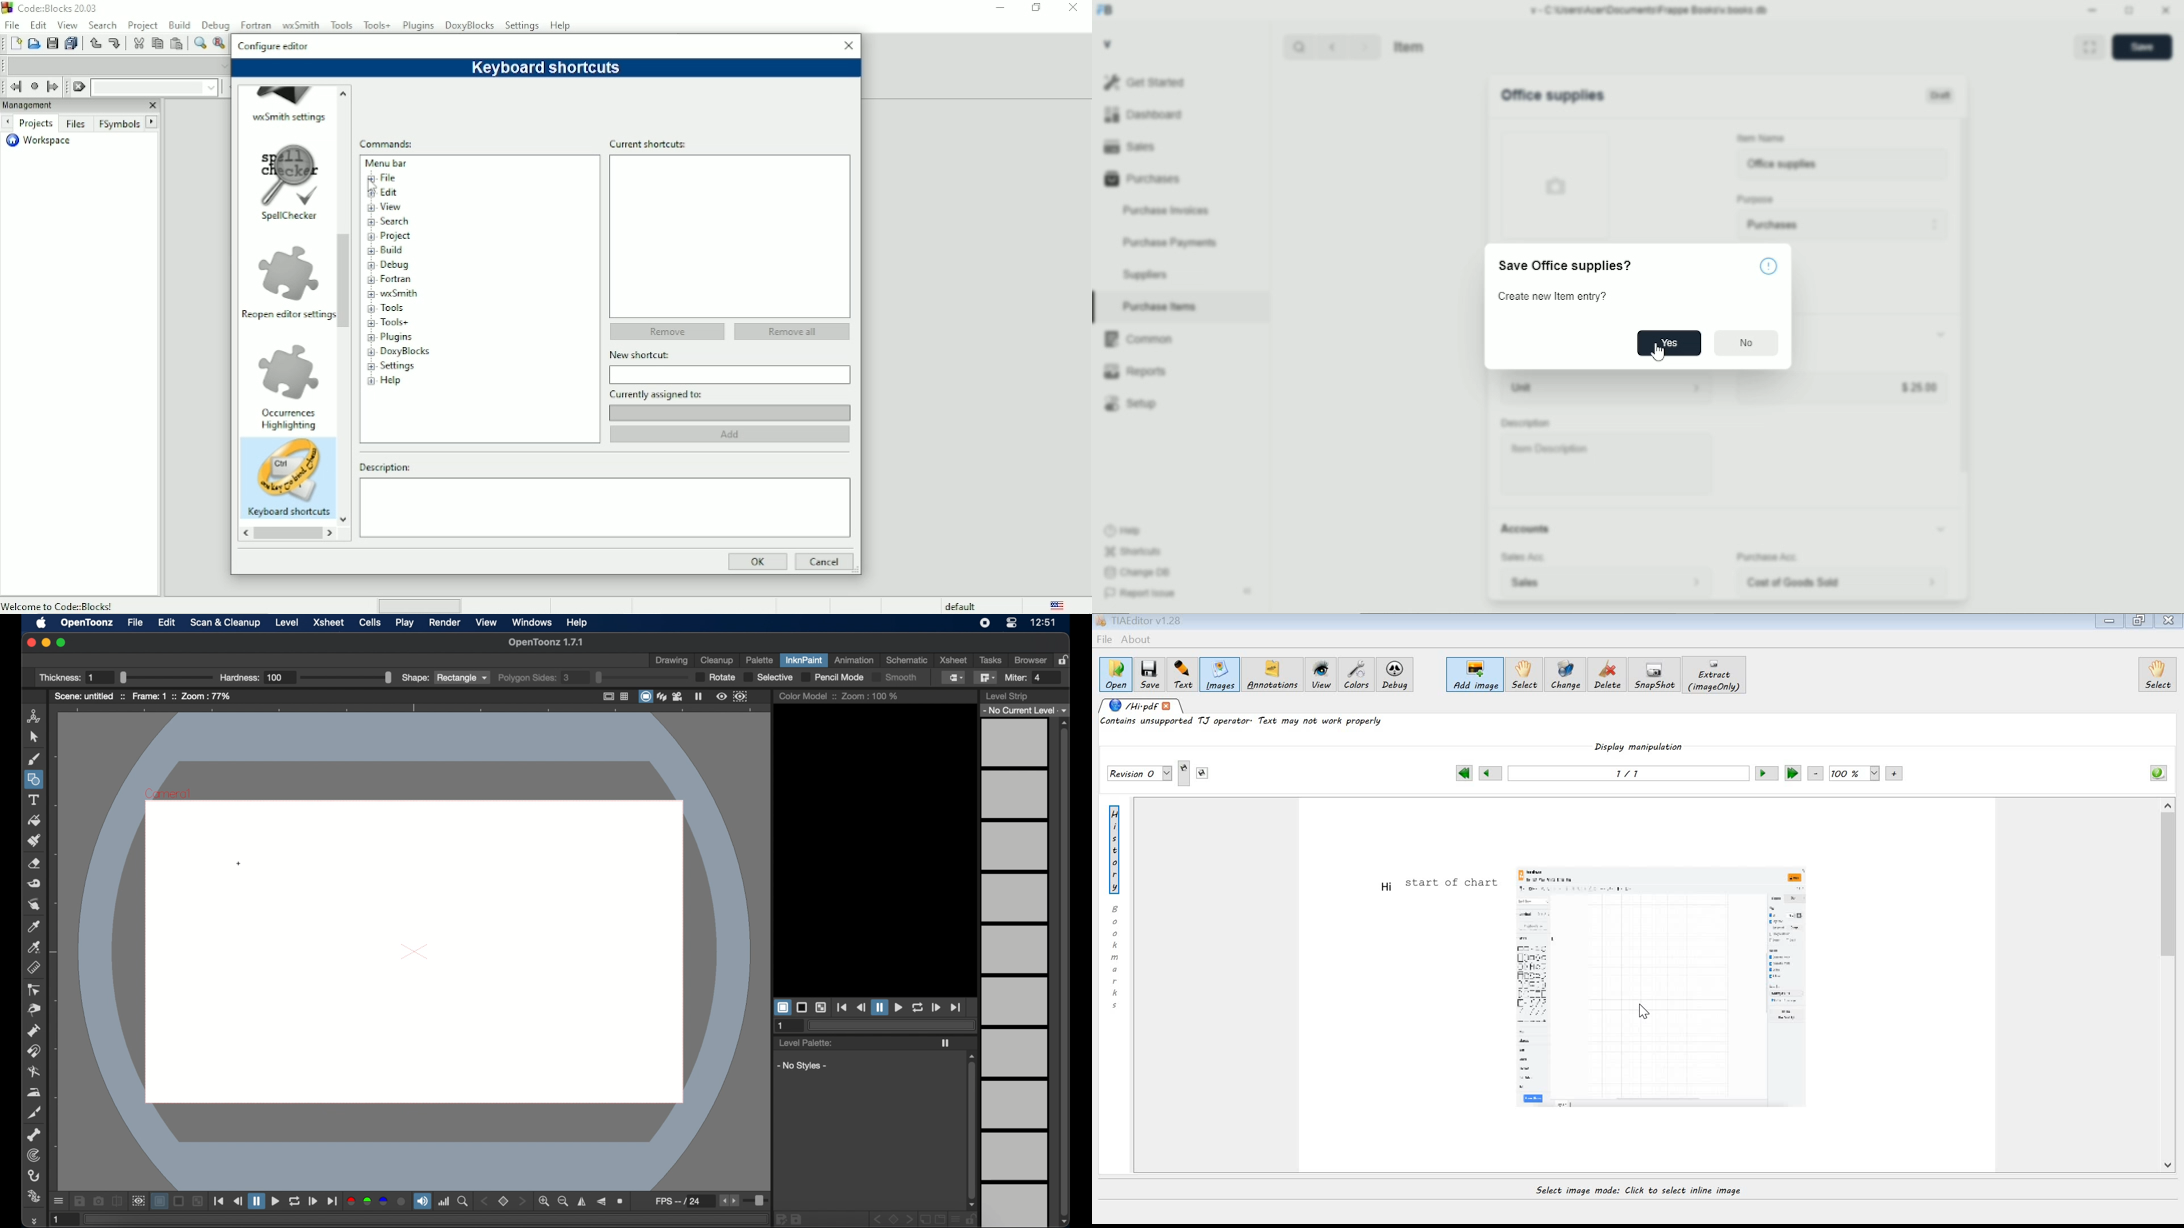  Describe the element at coordinates (1024, 711) in the screenshot. I see `no current level ` at that location.